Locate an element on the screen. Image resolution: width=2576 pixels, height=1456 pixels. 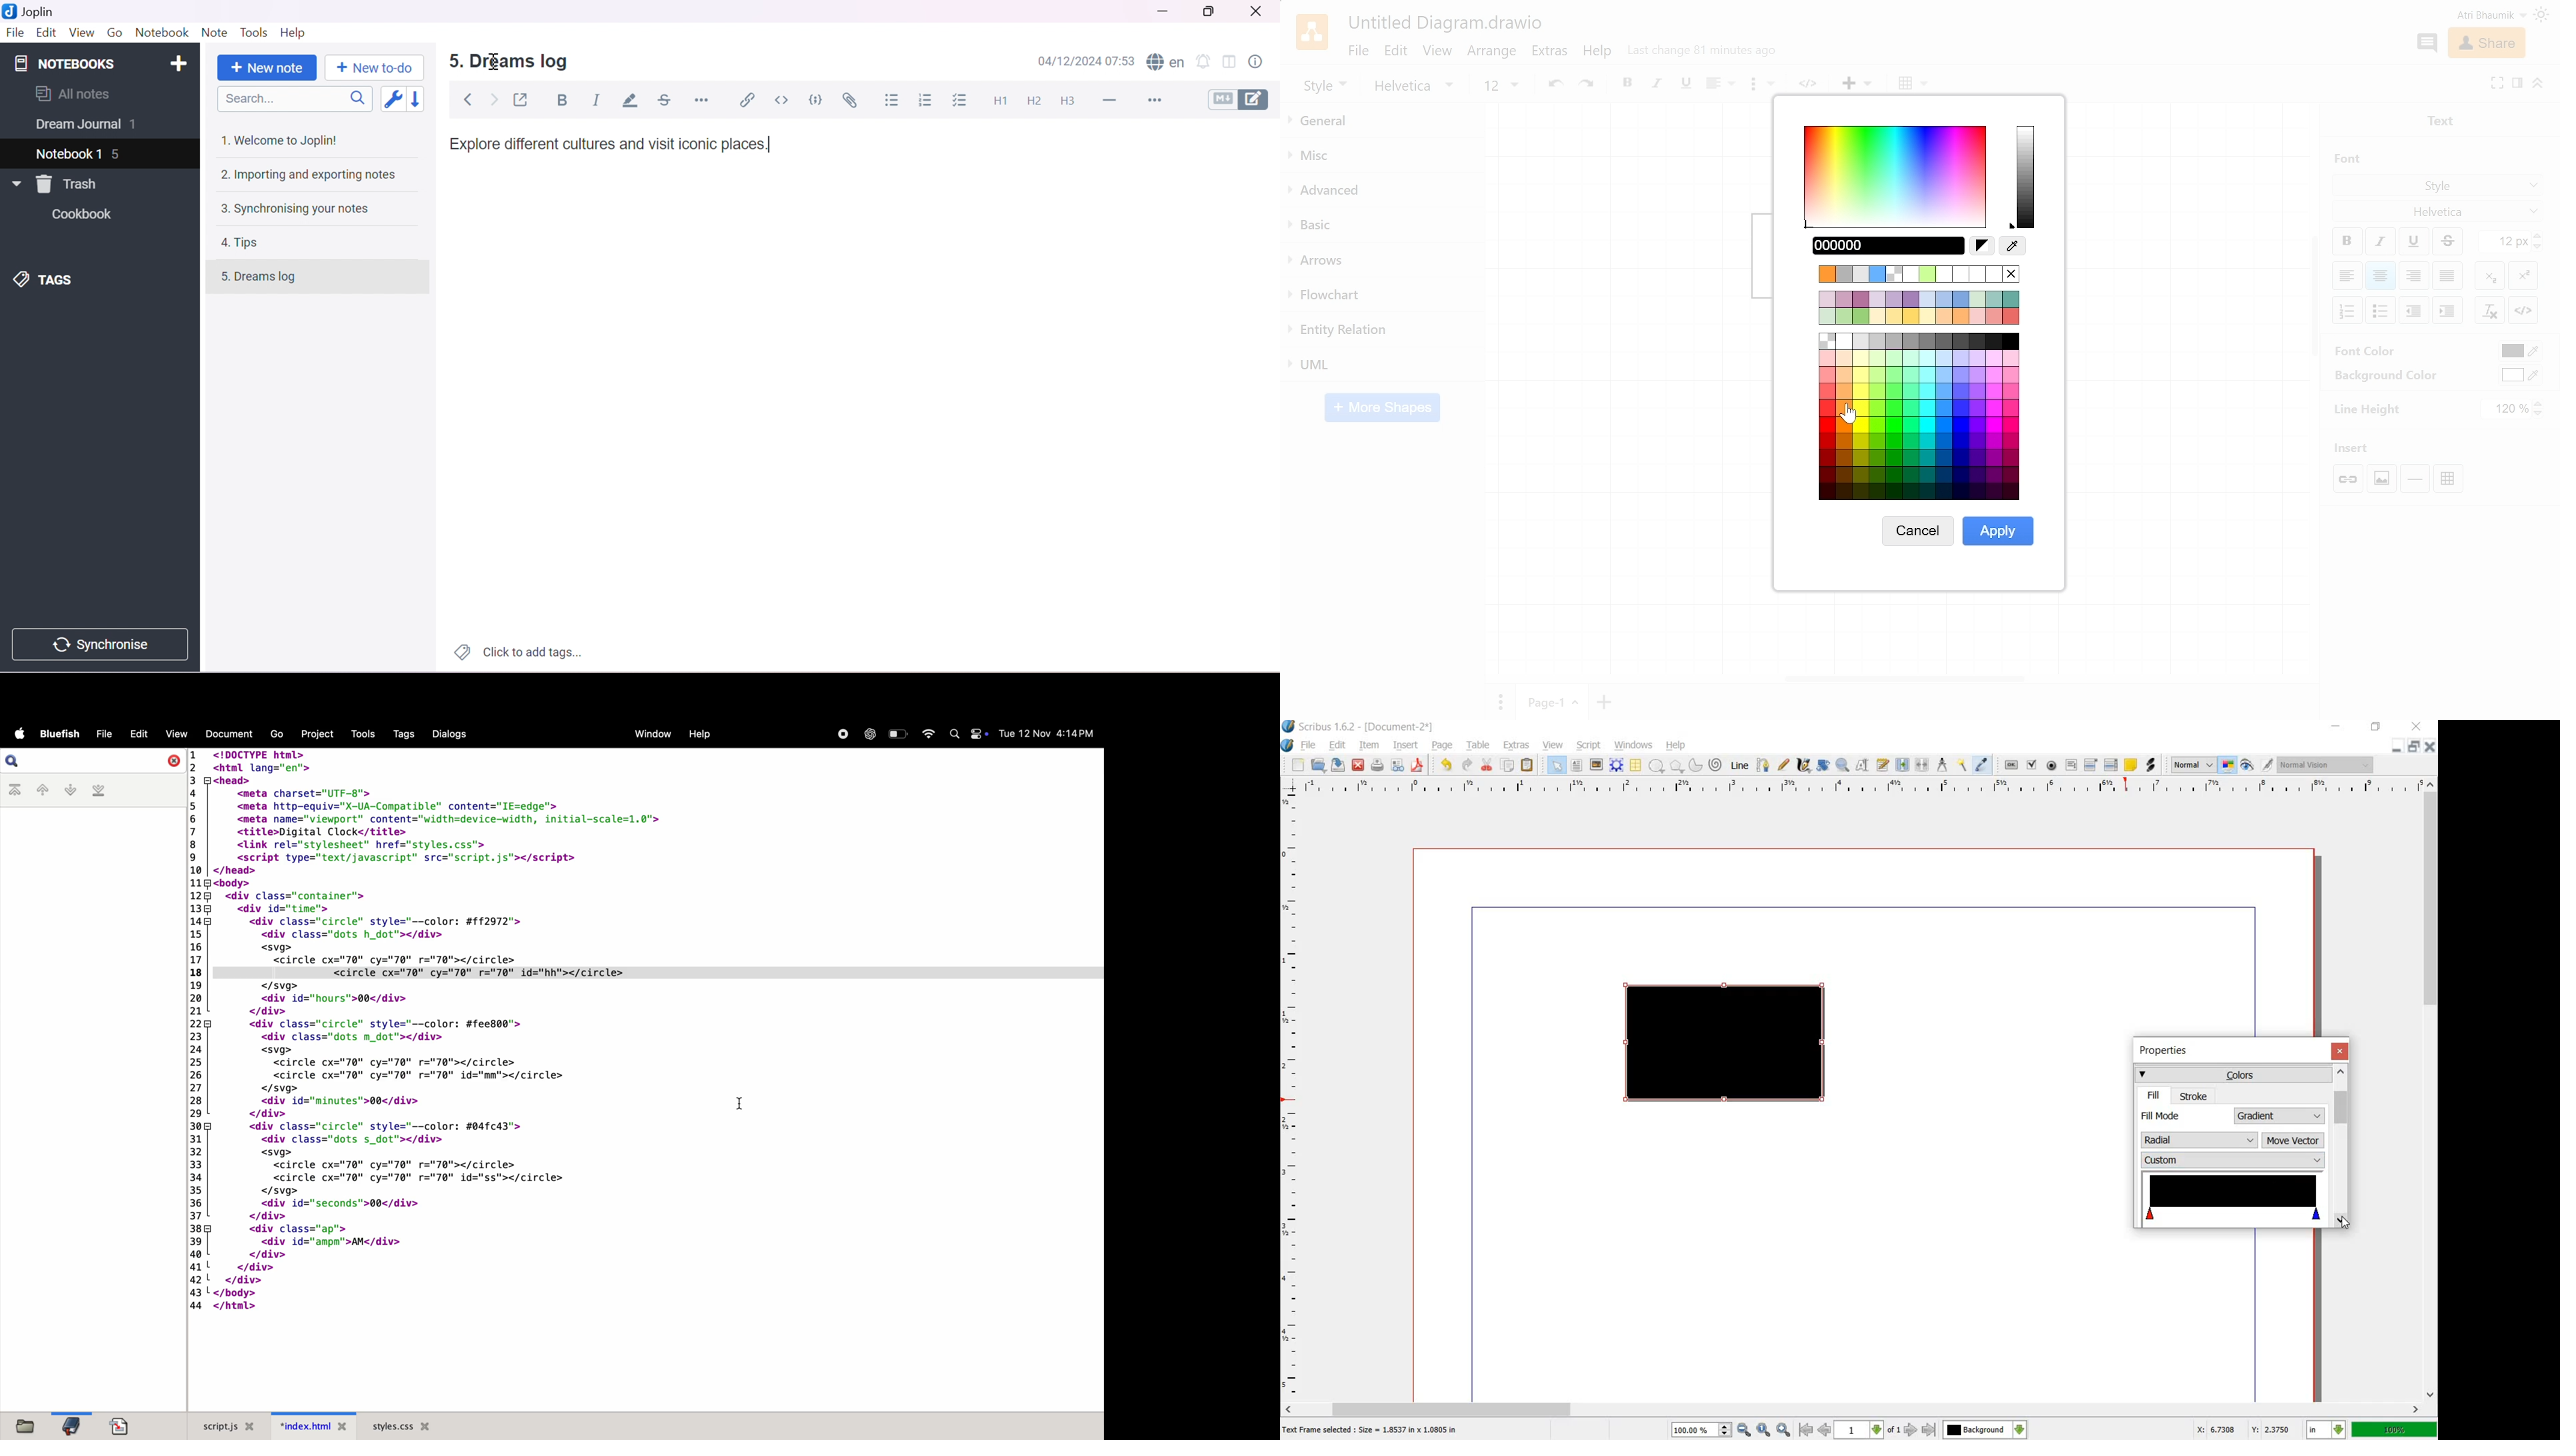
1 is located at coordinates (137, 125).